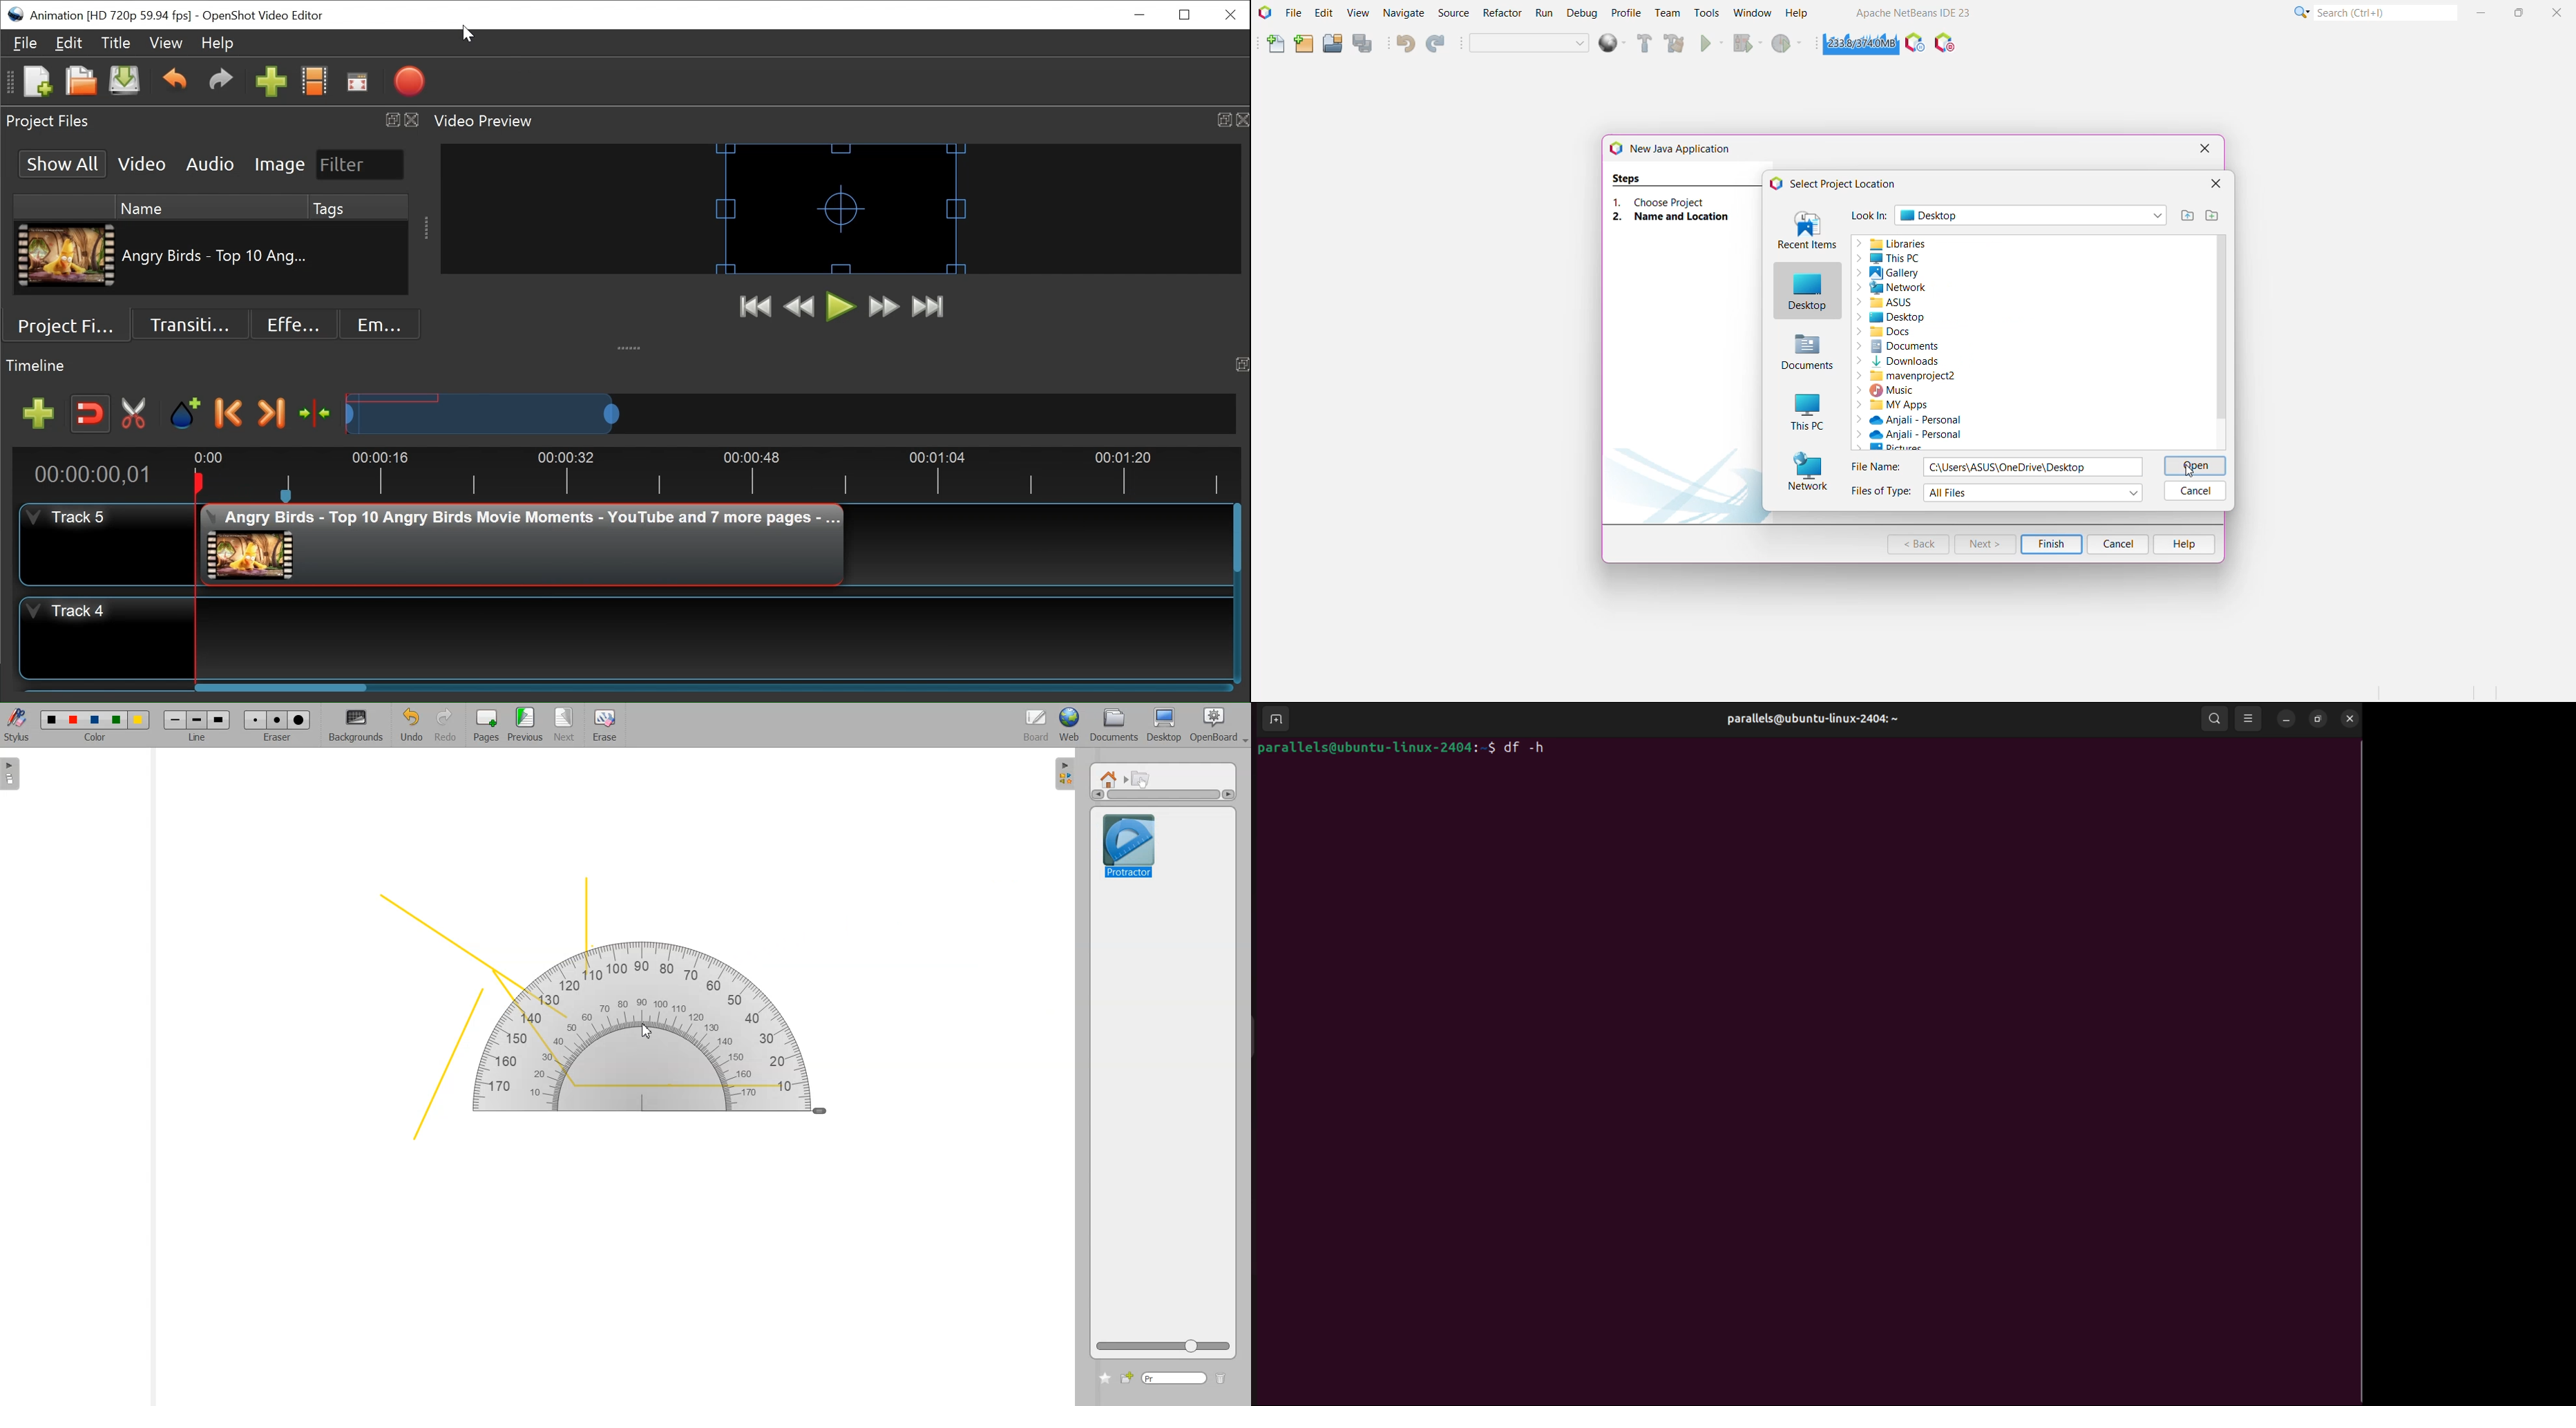  Describe the element at coordinates (2249, 718) in the screenshot. I see `view options` at that location.